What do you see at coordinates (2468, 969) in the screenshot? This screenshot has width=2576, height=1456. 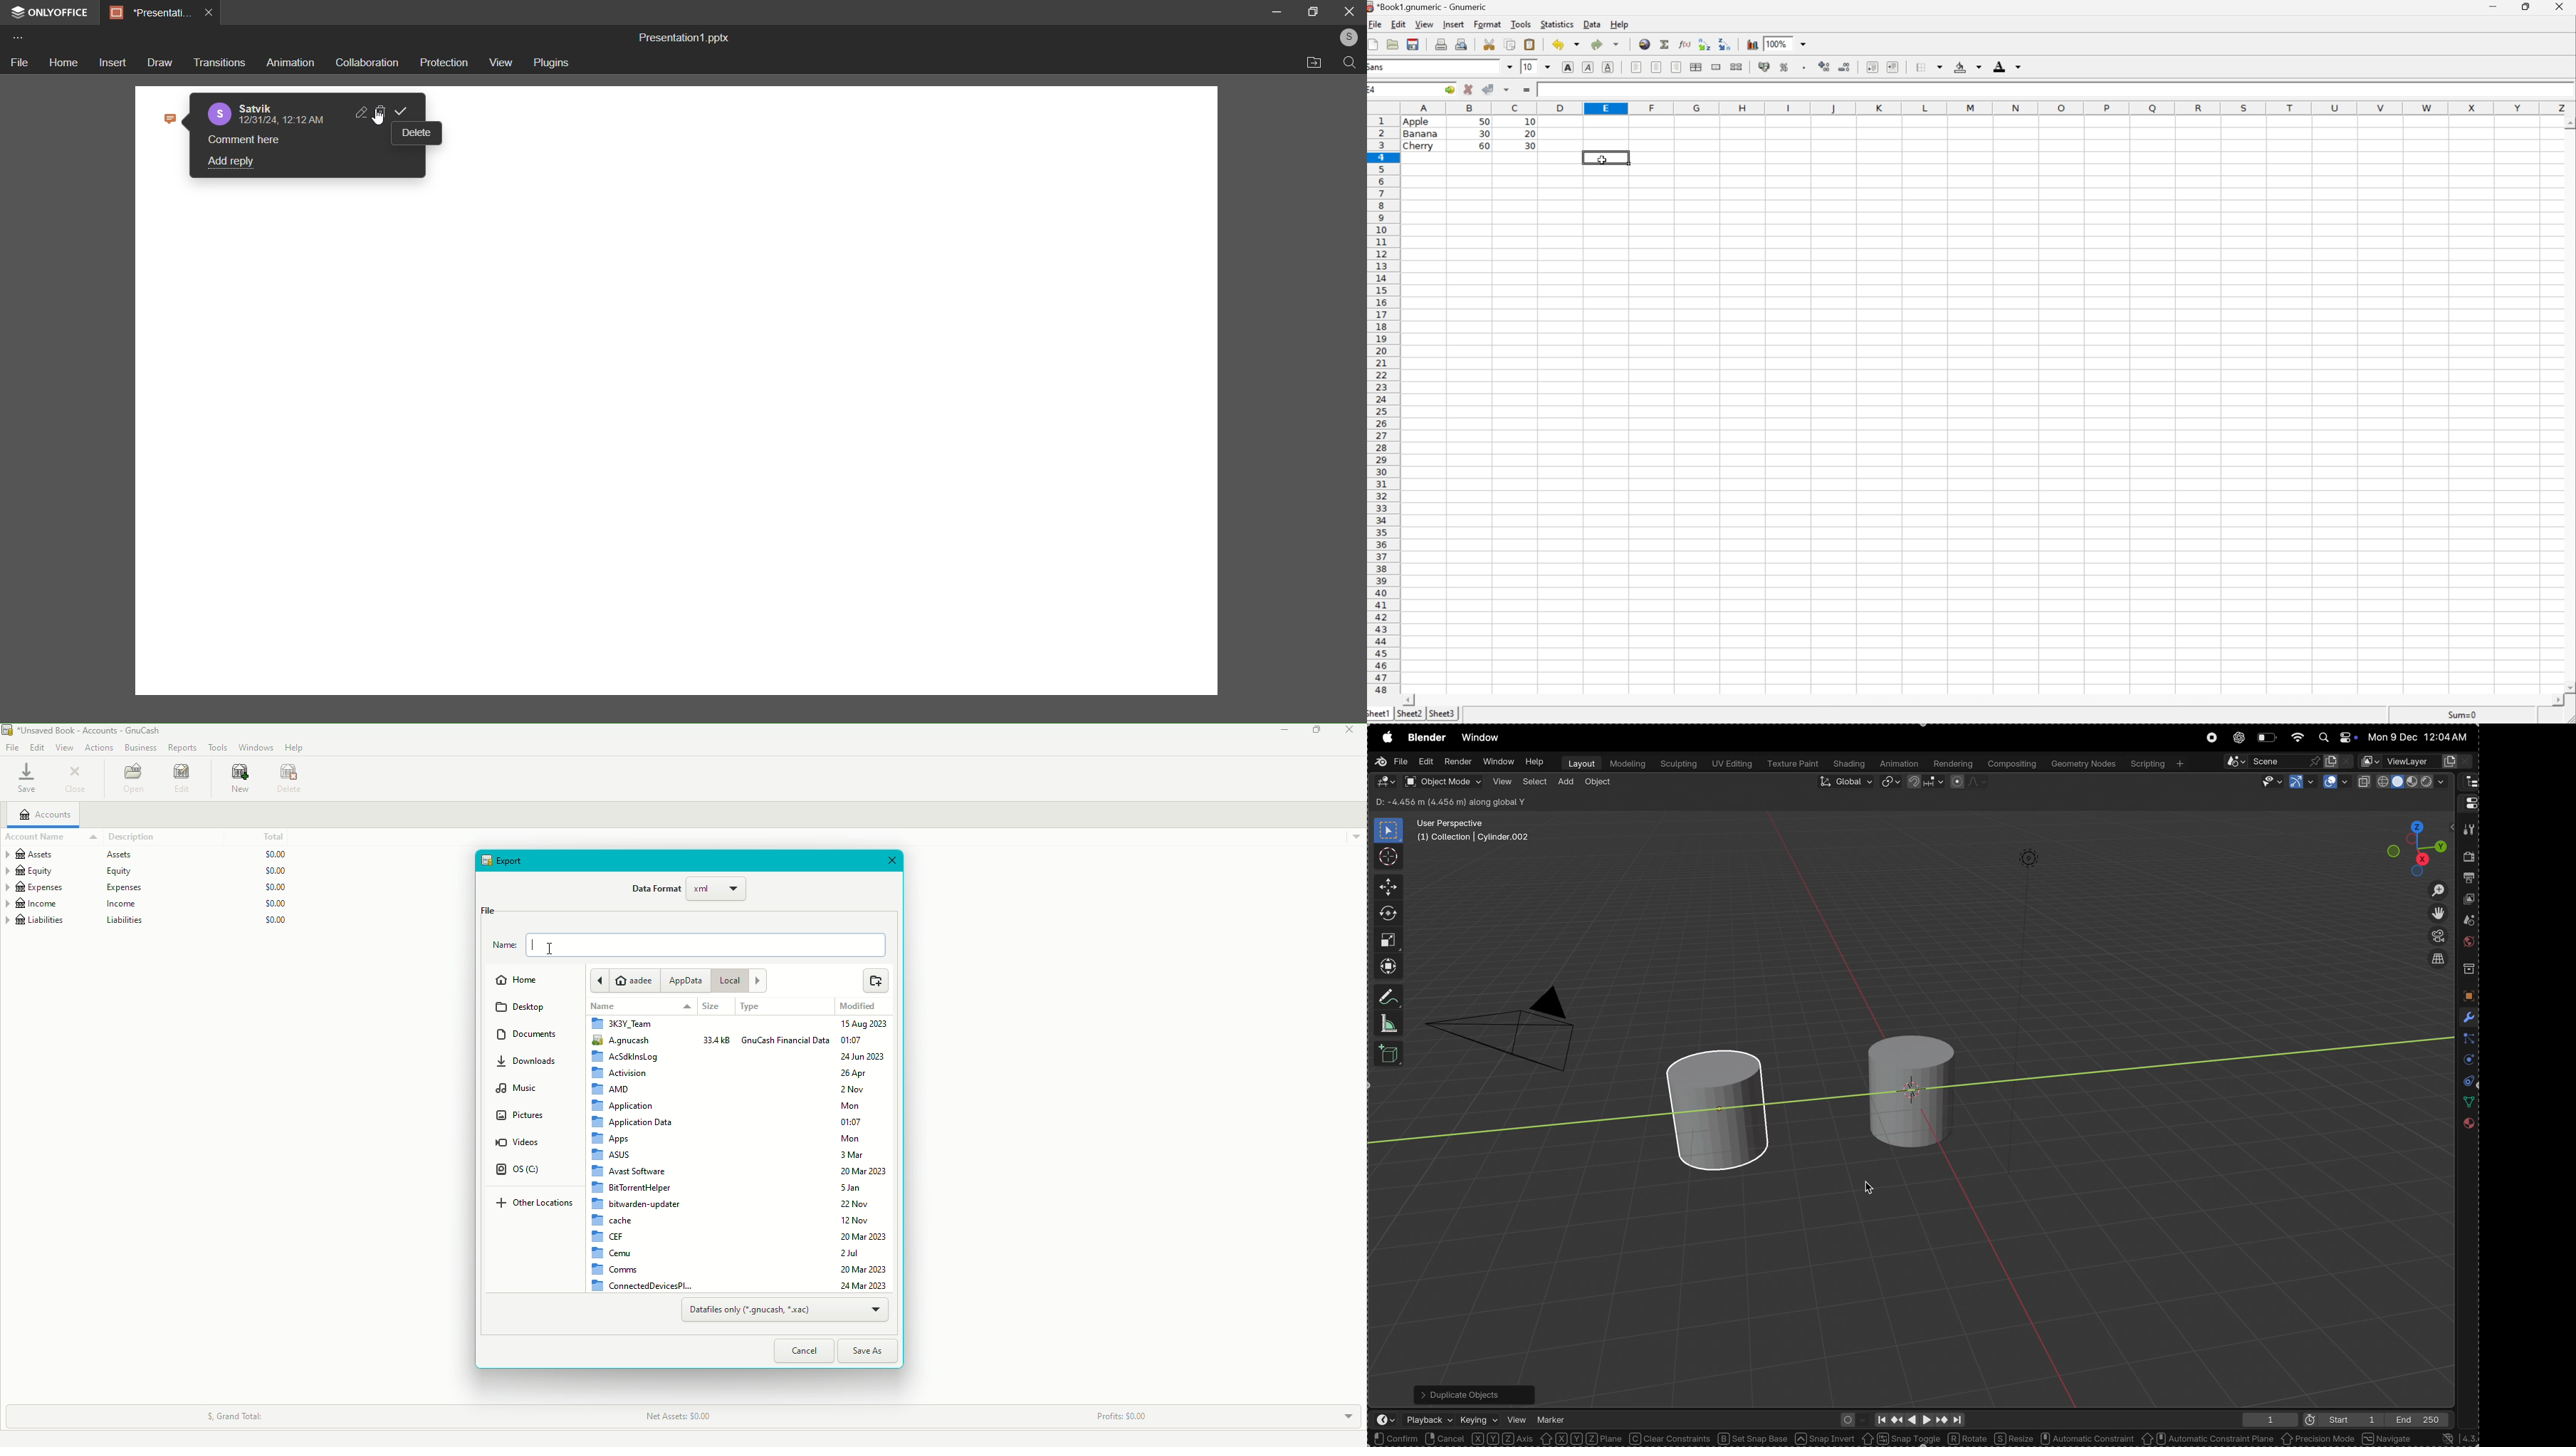 I see `collections` at bounding box center [2468, 969].